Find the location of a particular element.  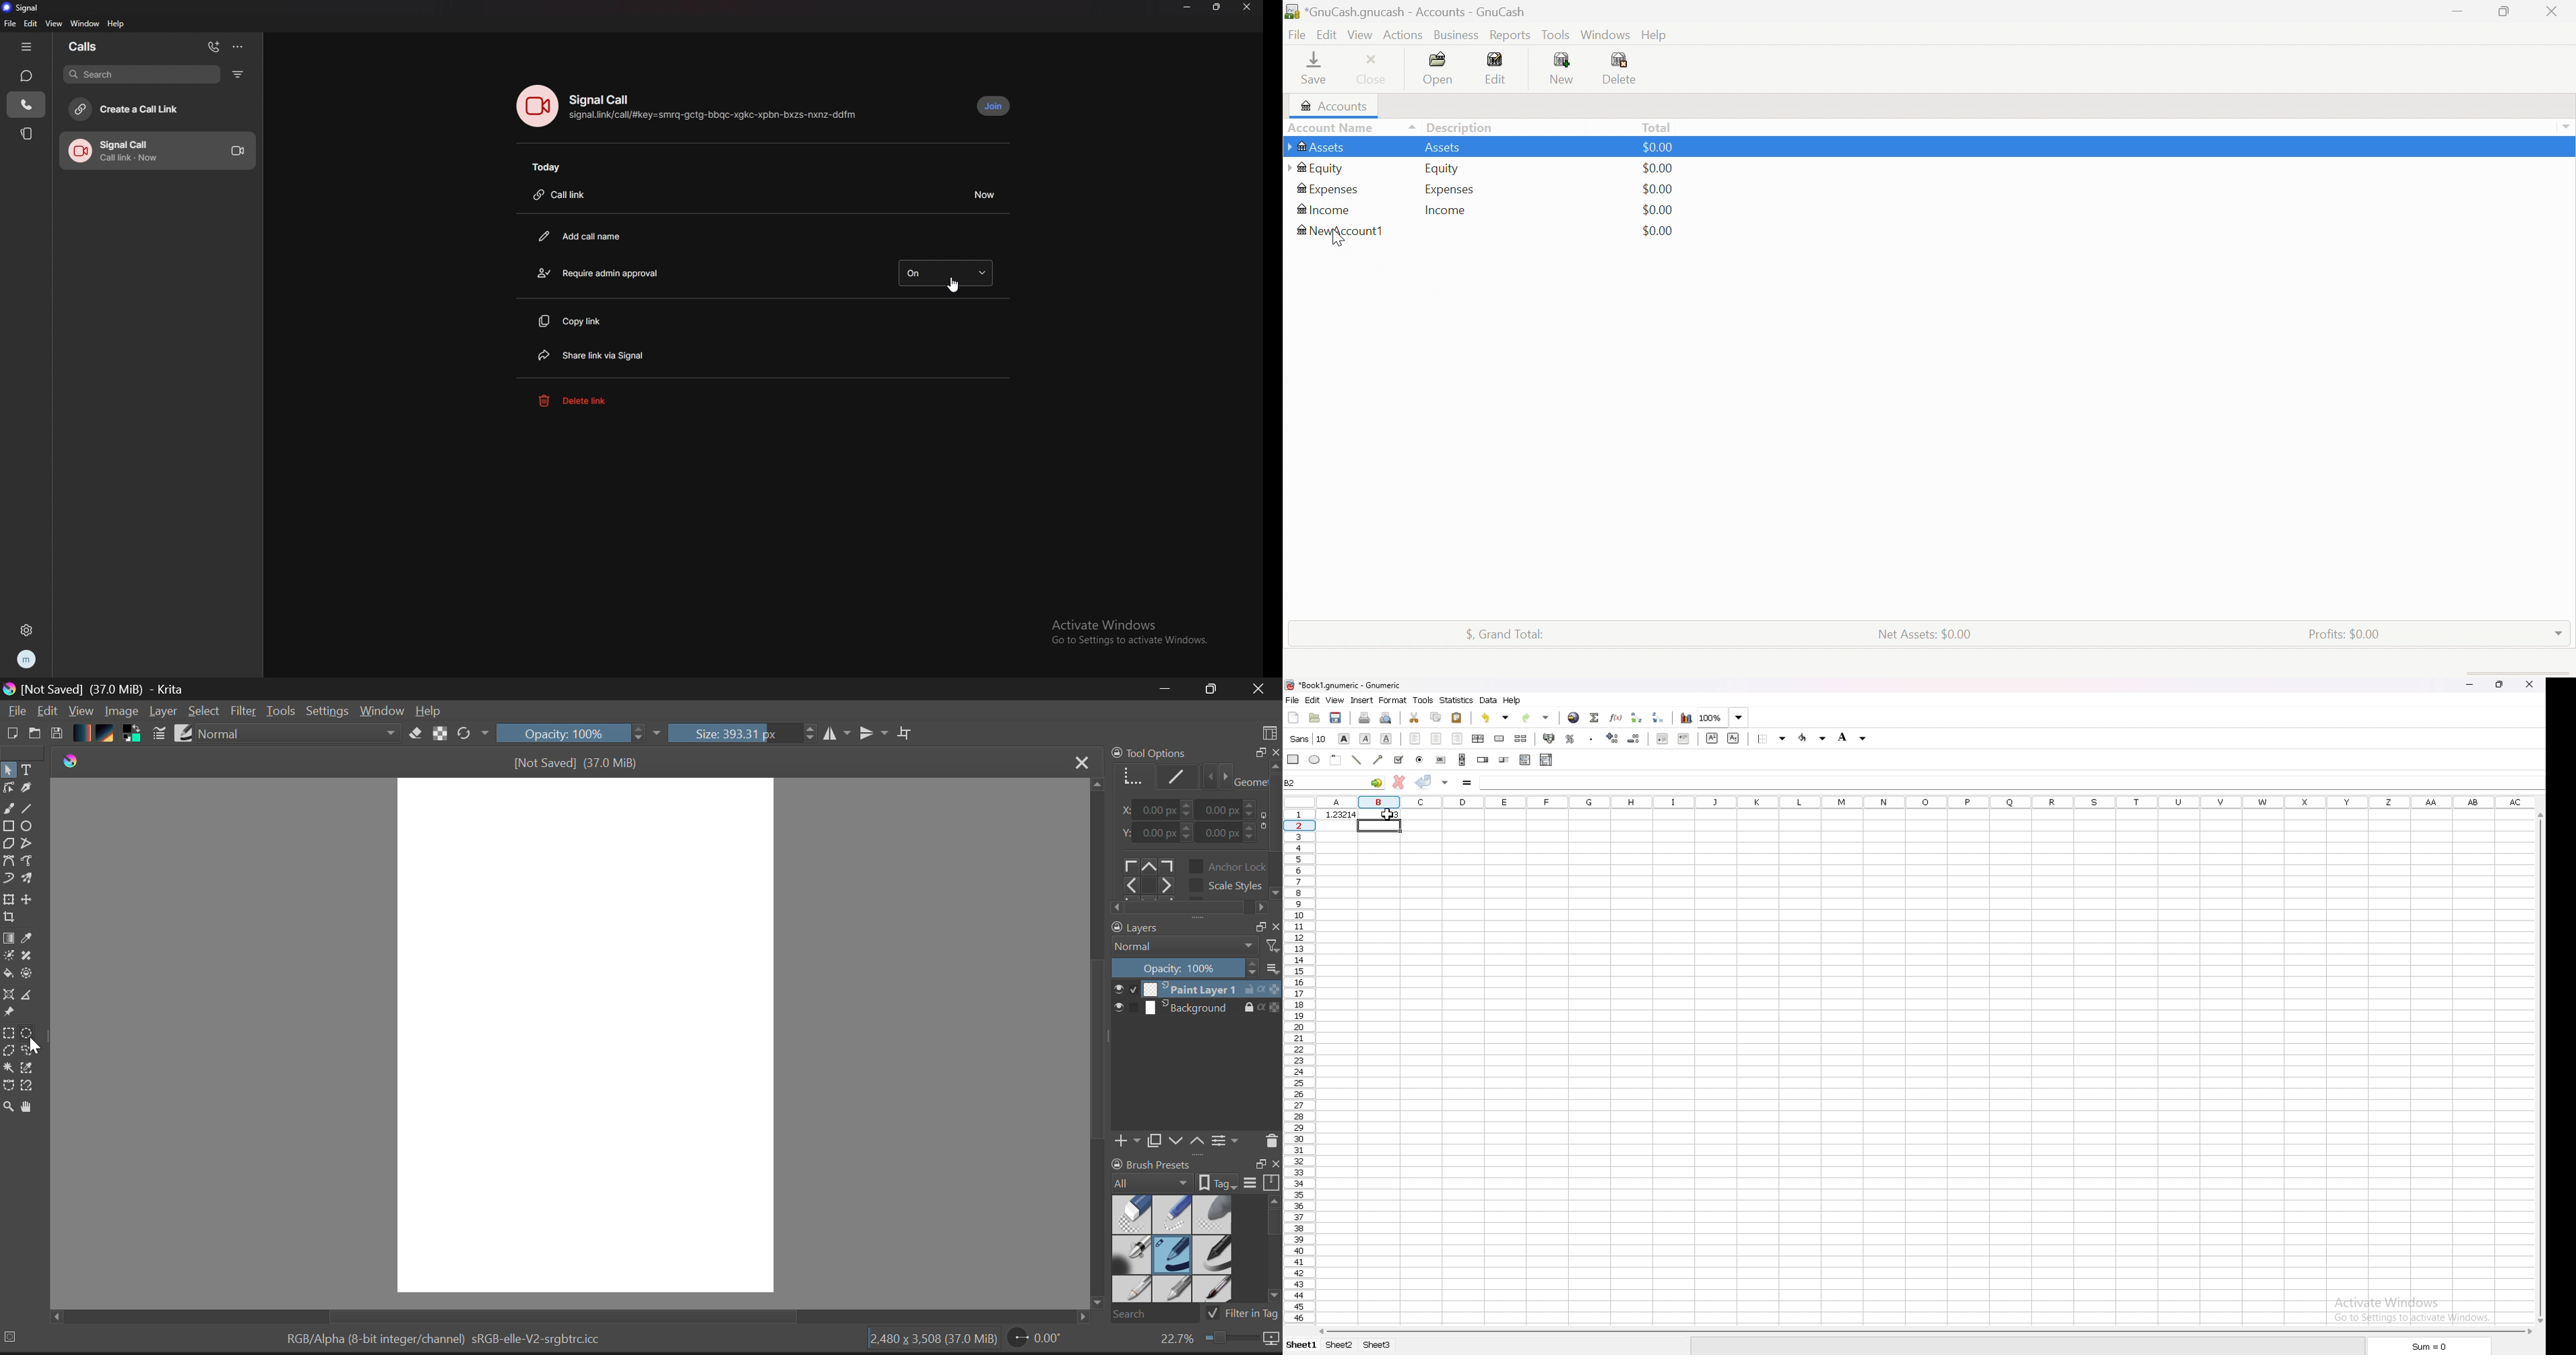

bold is located at coordinates (1344, 739).